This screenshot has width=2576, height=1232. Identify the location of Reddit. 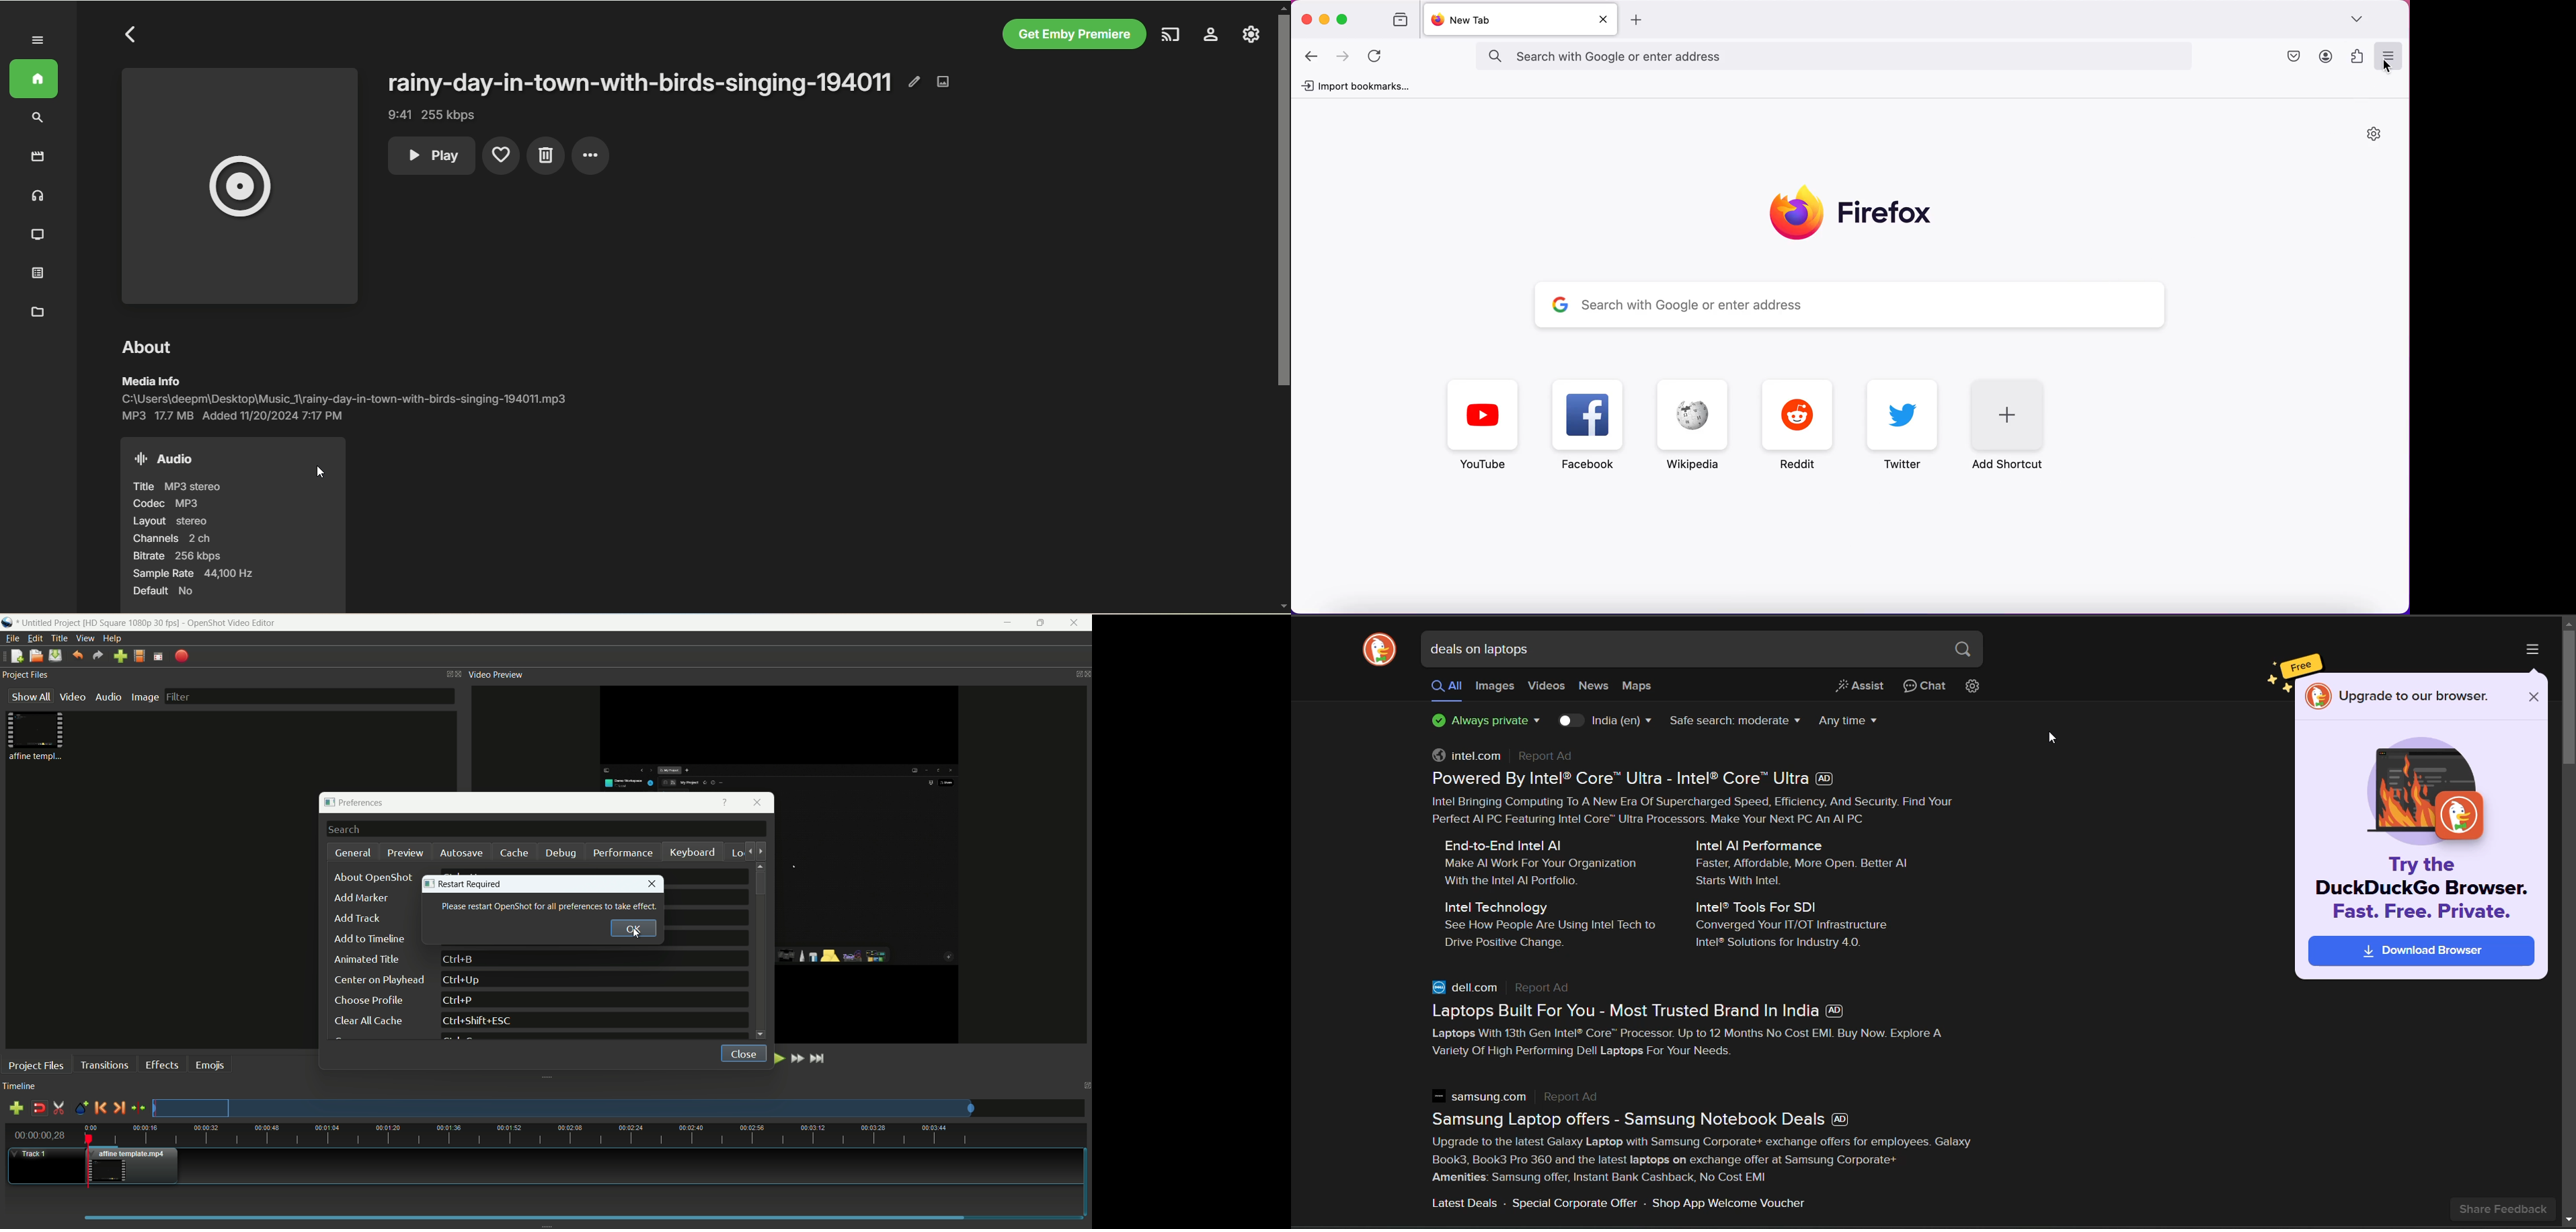
(1799, 426).